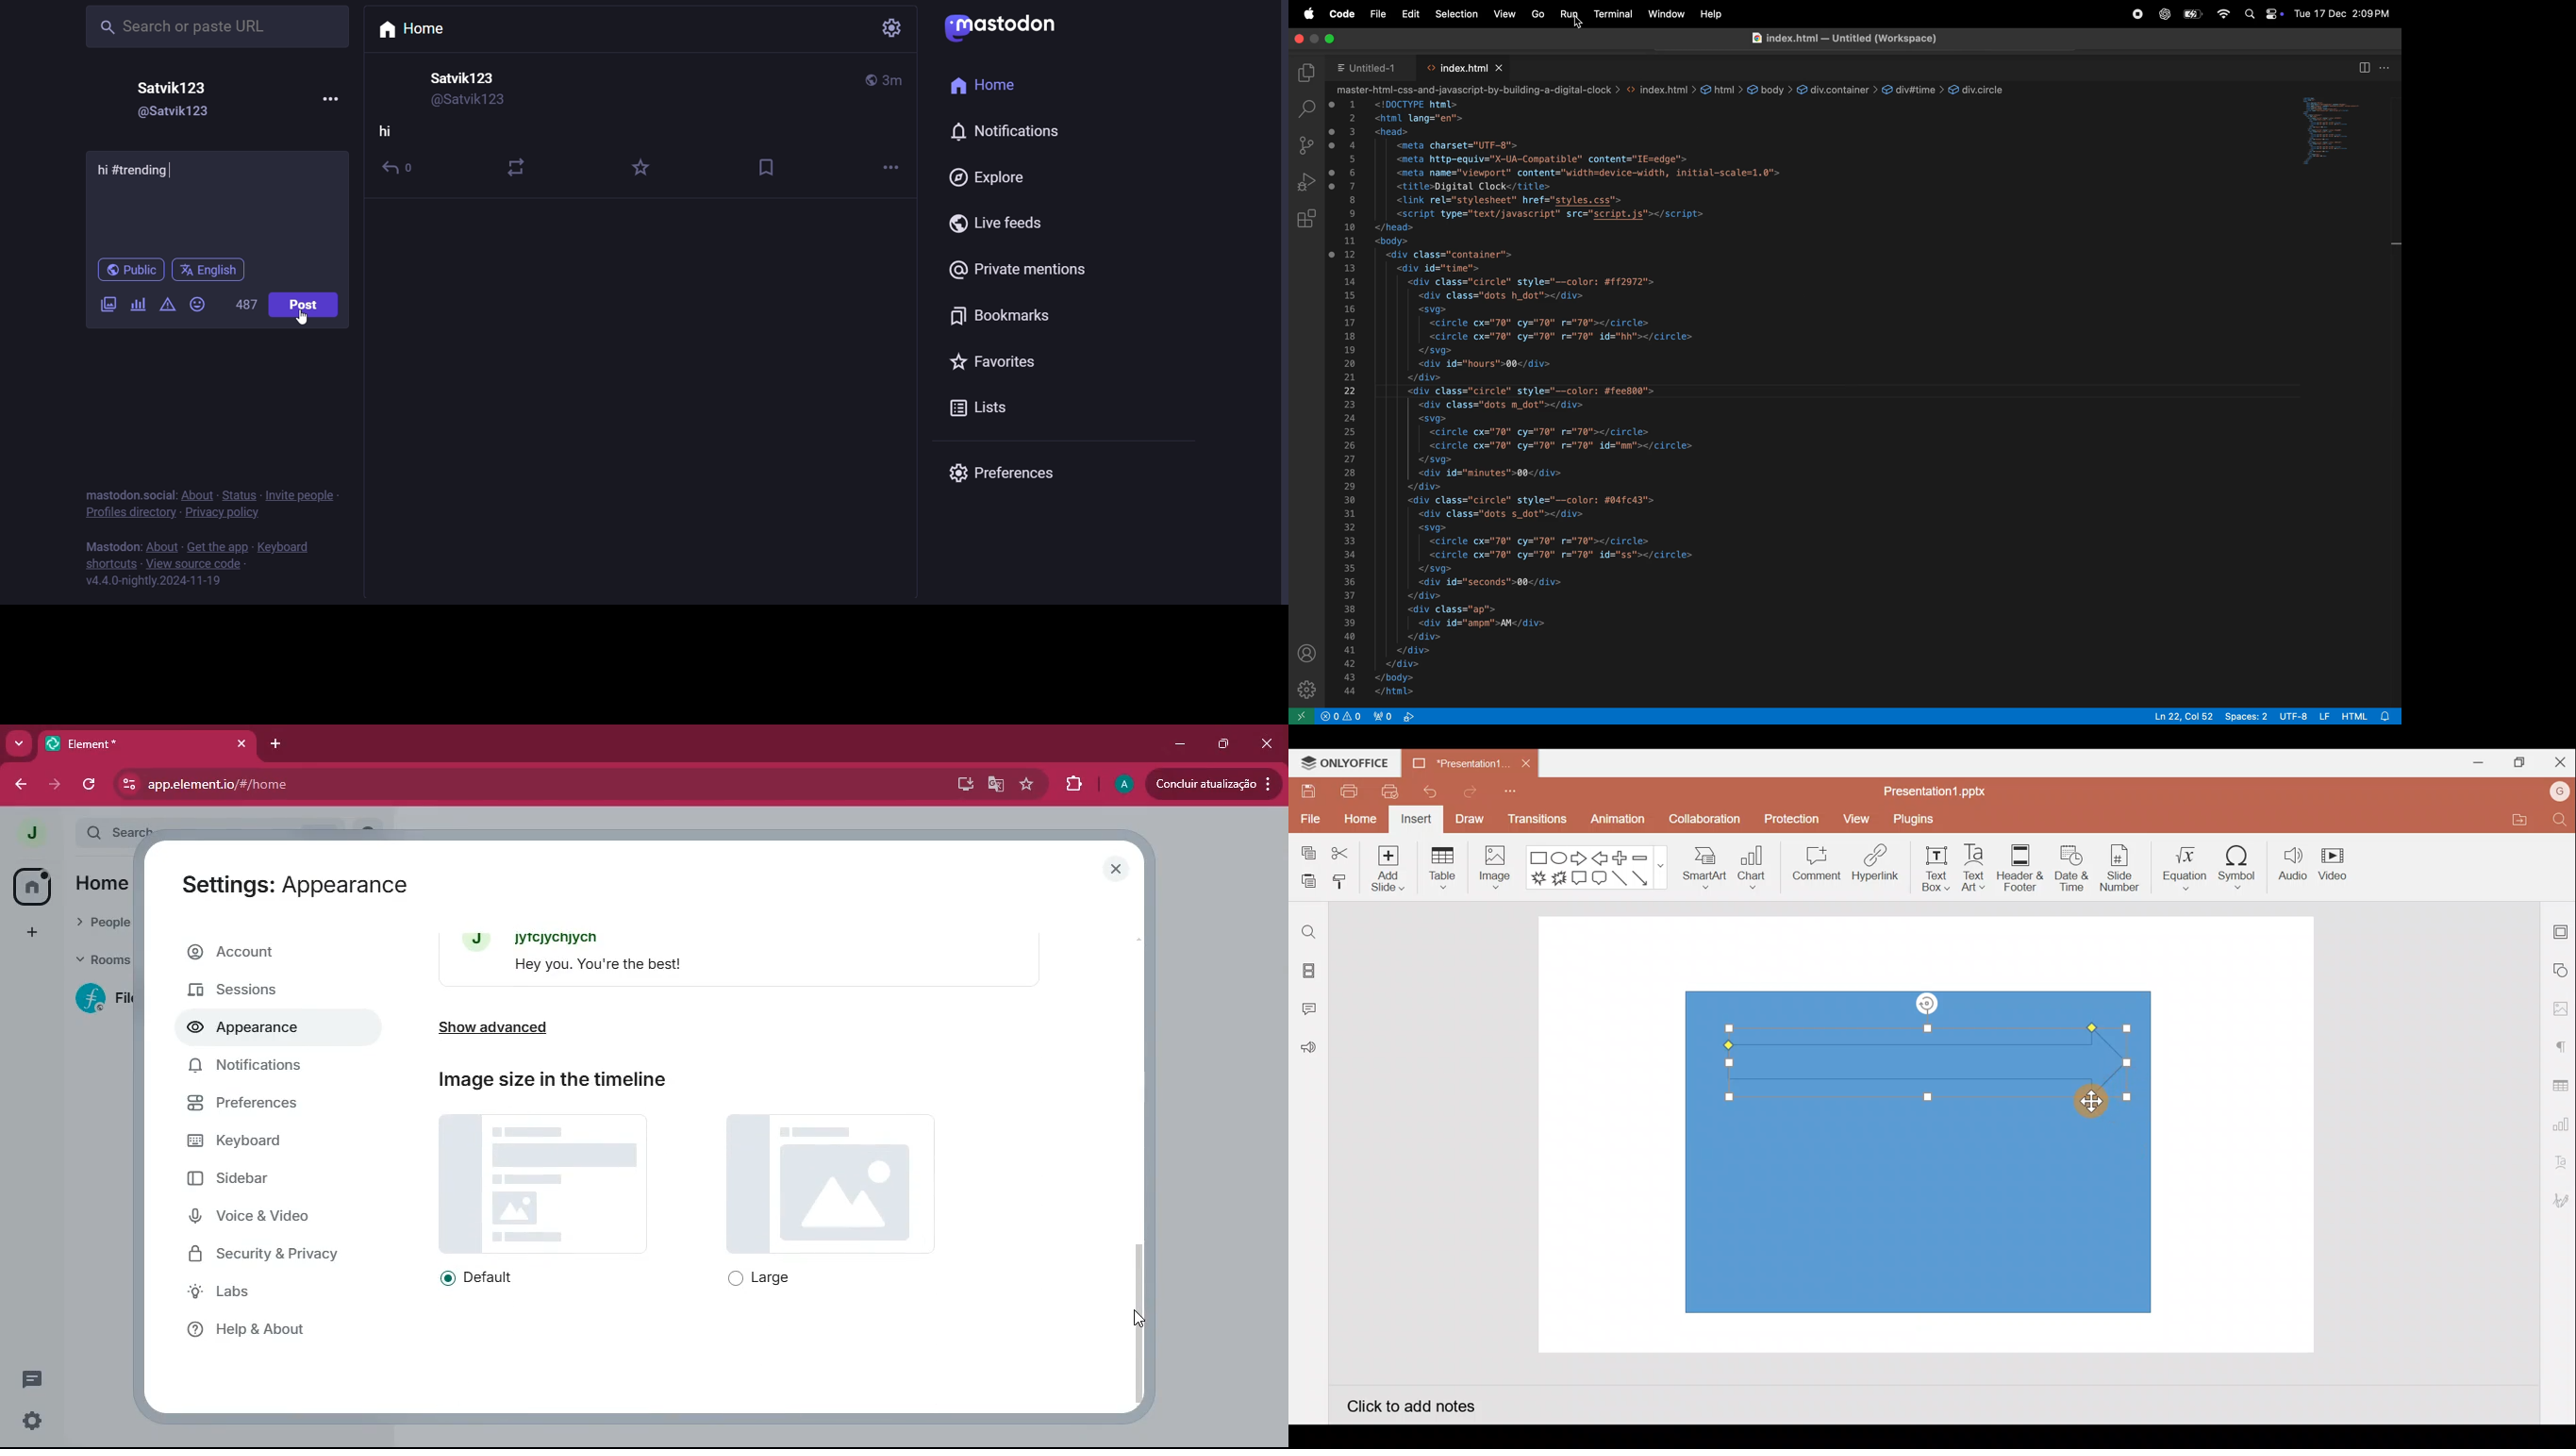 The image size is (2576, 1456). I want to click on emoji, so click(198, 303).